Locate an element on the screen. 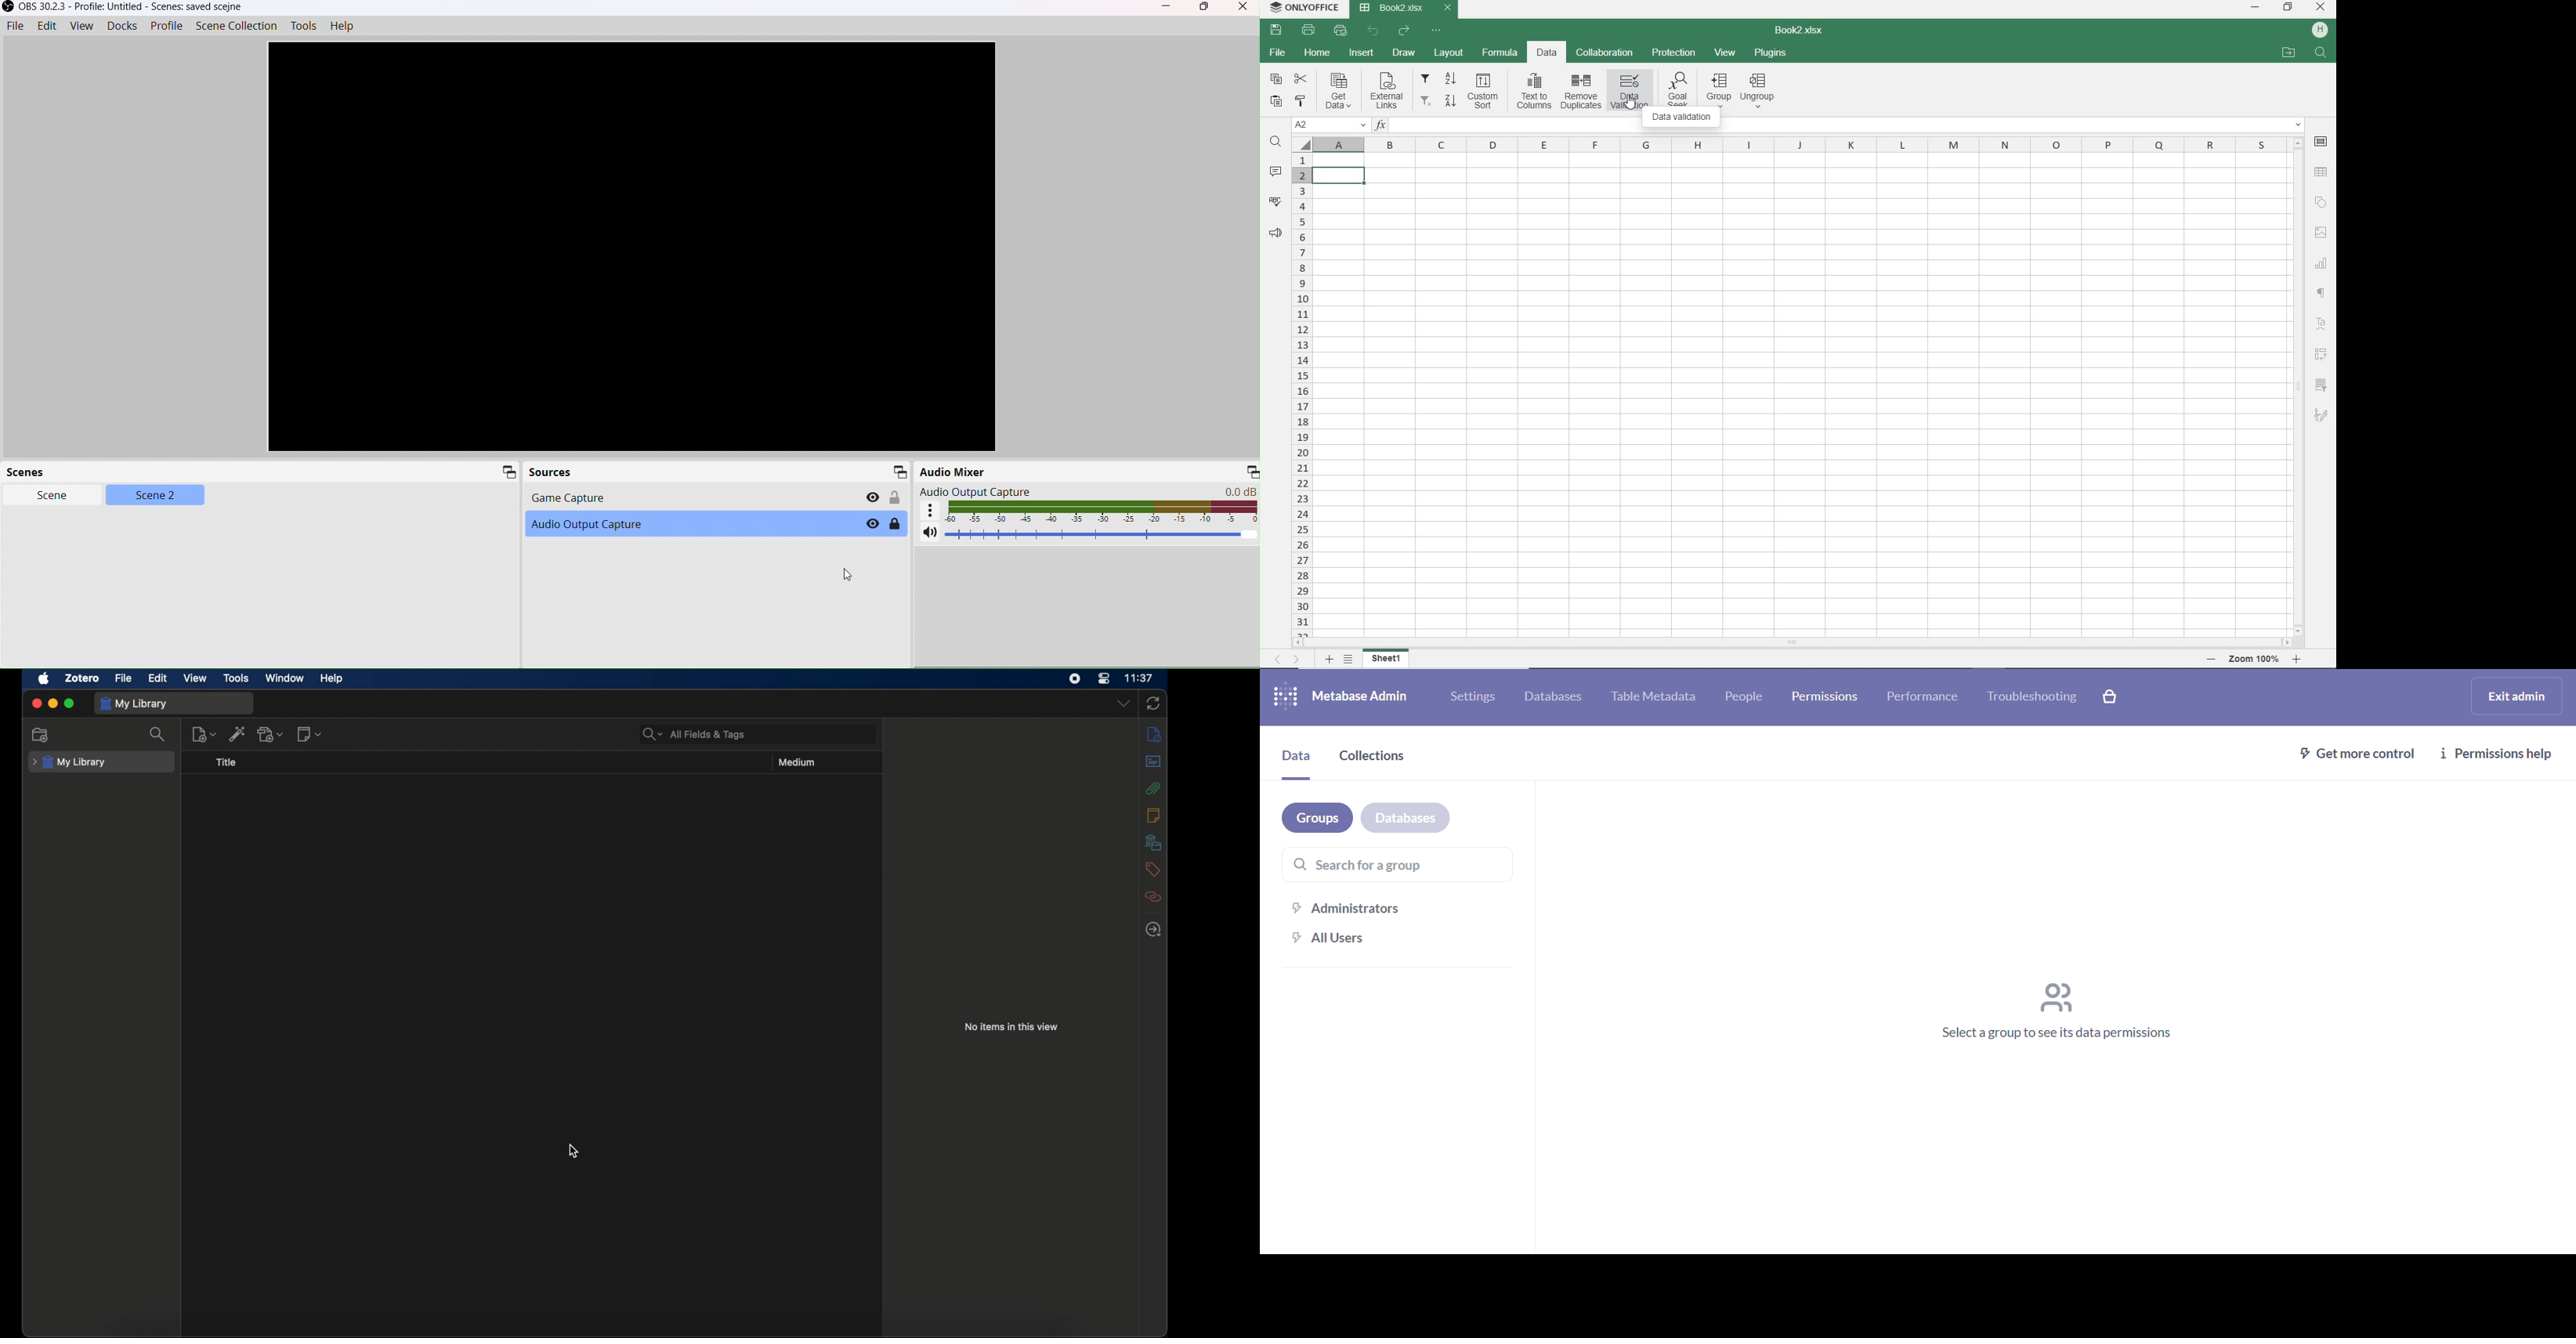 Image resolution: width=2576 pixels, height=1344 pixels. notes is located at coordinates (1153, 814).